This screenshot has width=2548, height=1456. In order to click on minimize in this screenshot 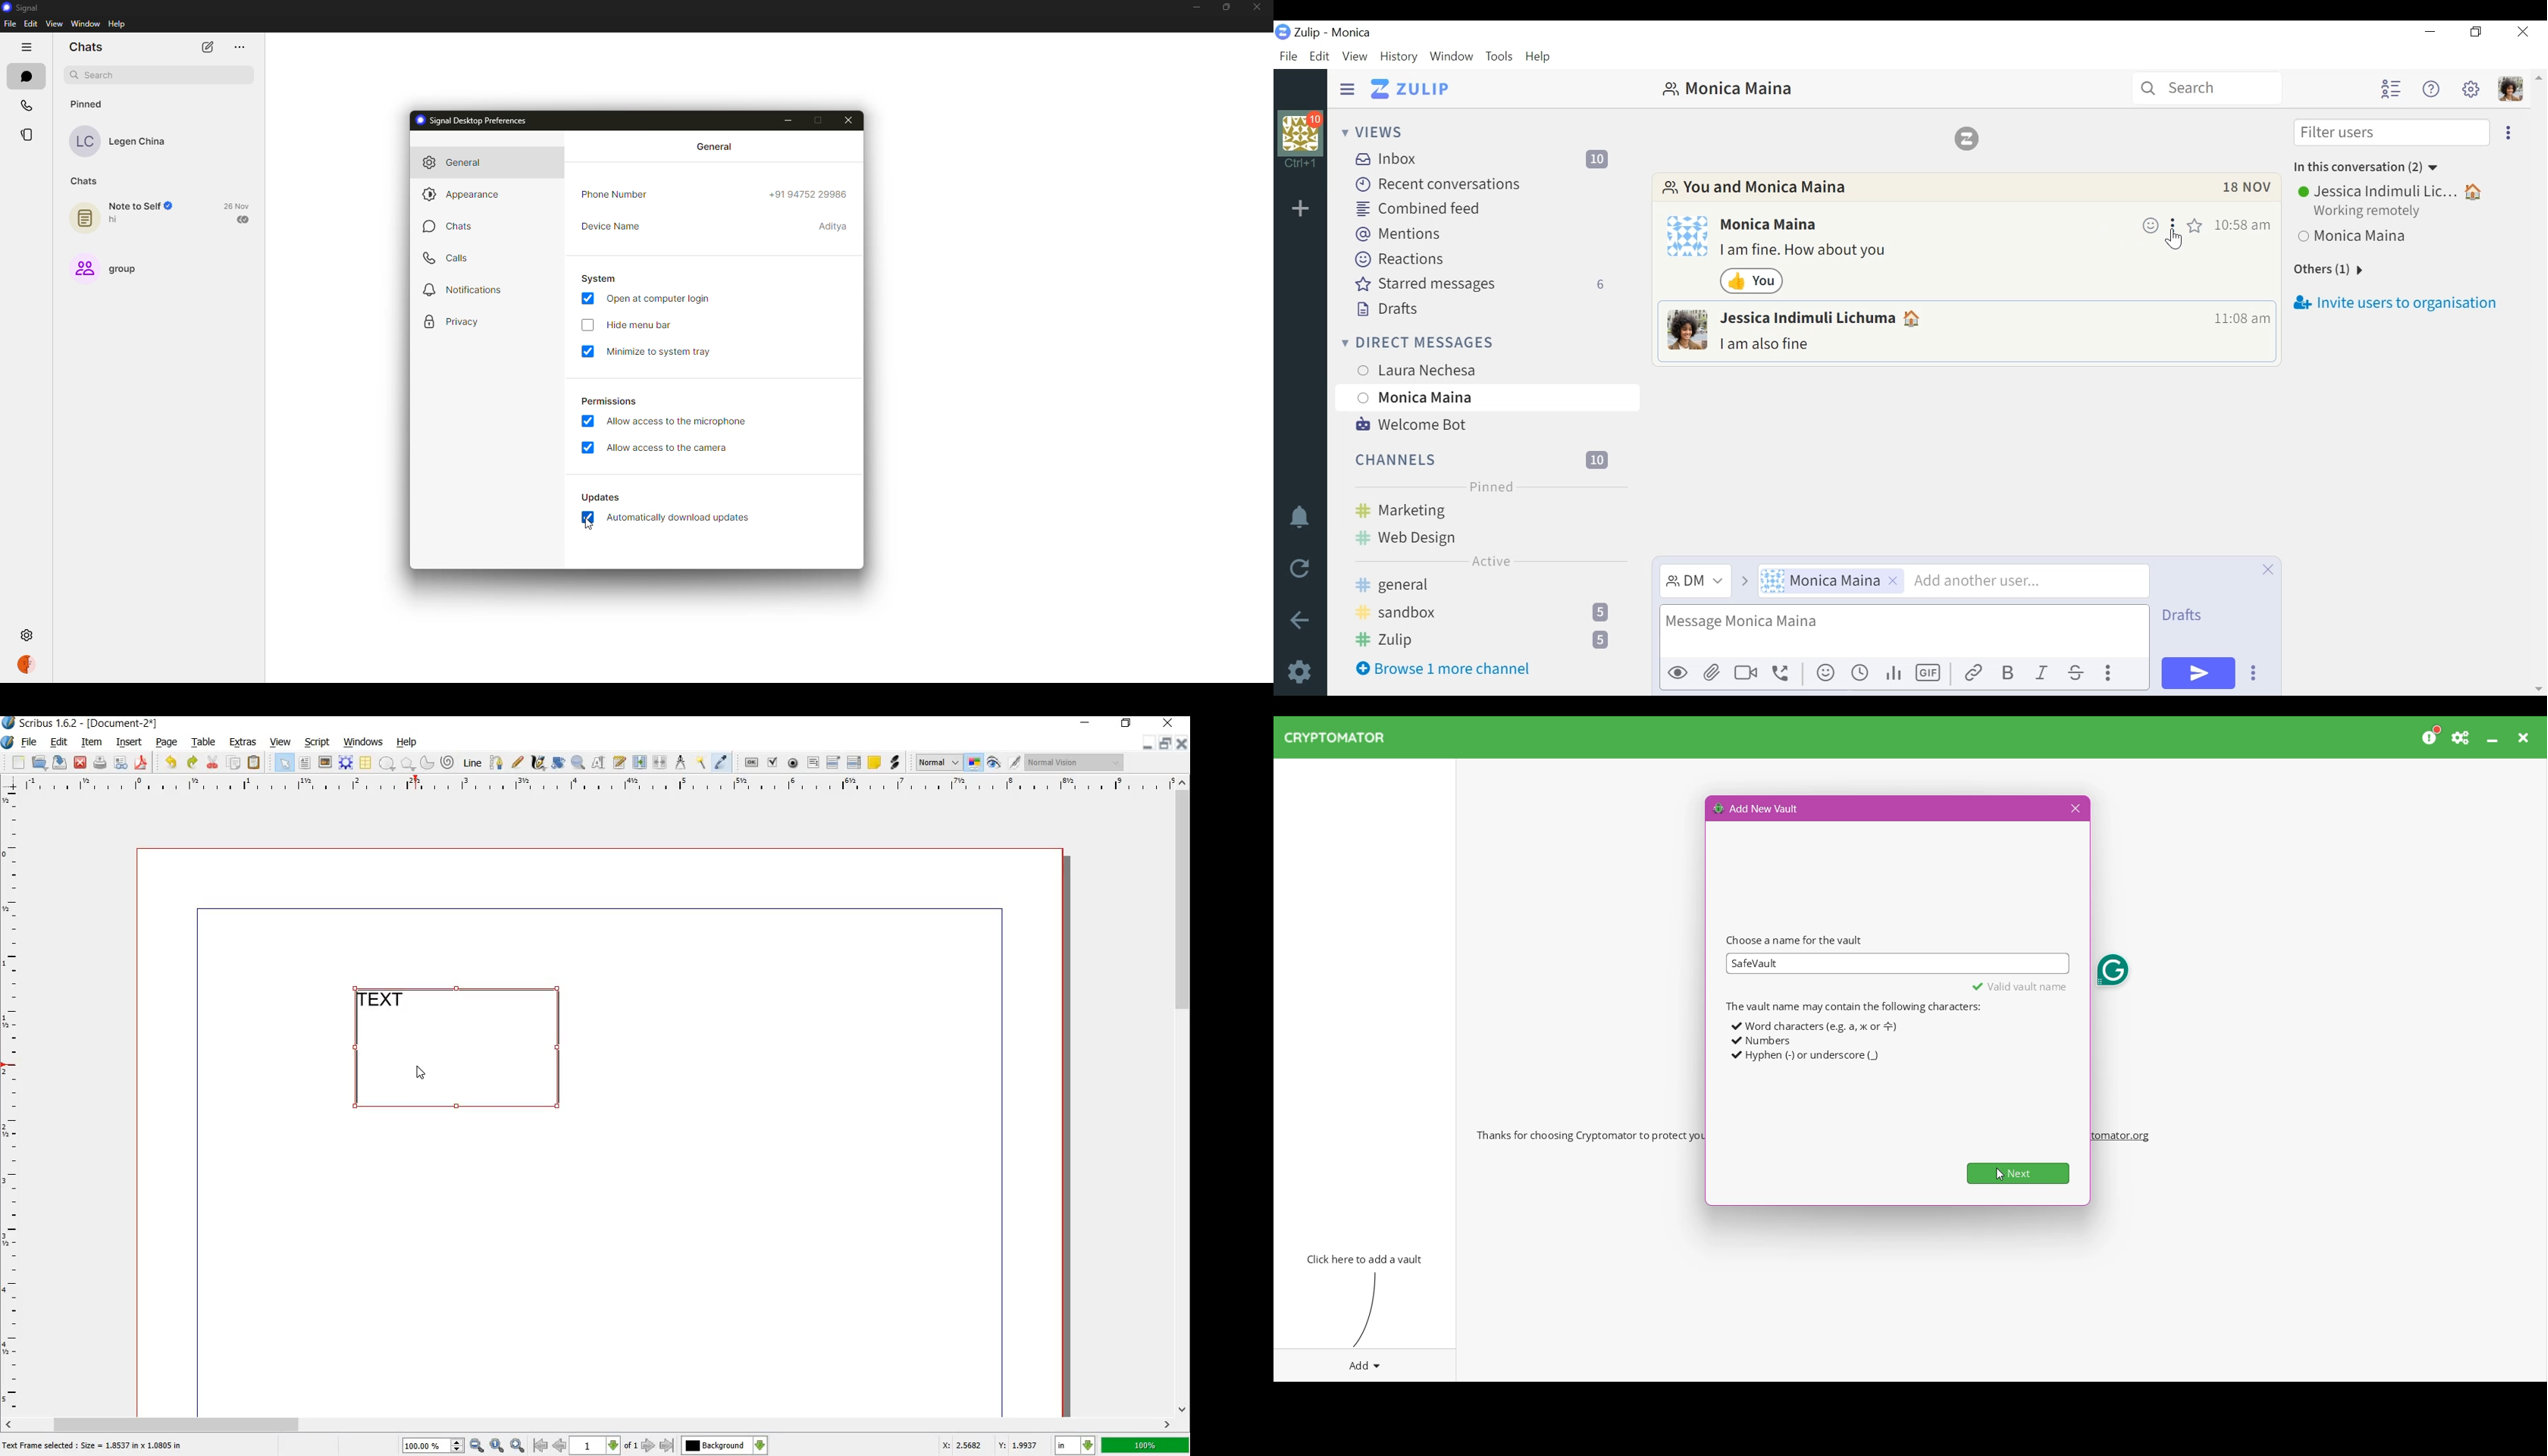, I will do `click(1193, 8)`.